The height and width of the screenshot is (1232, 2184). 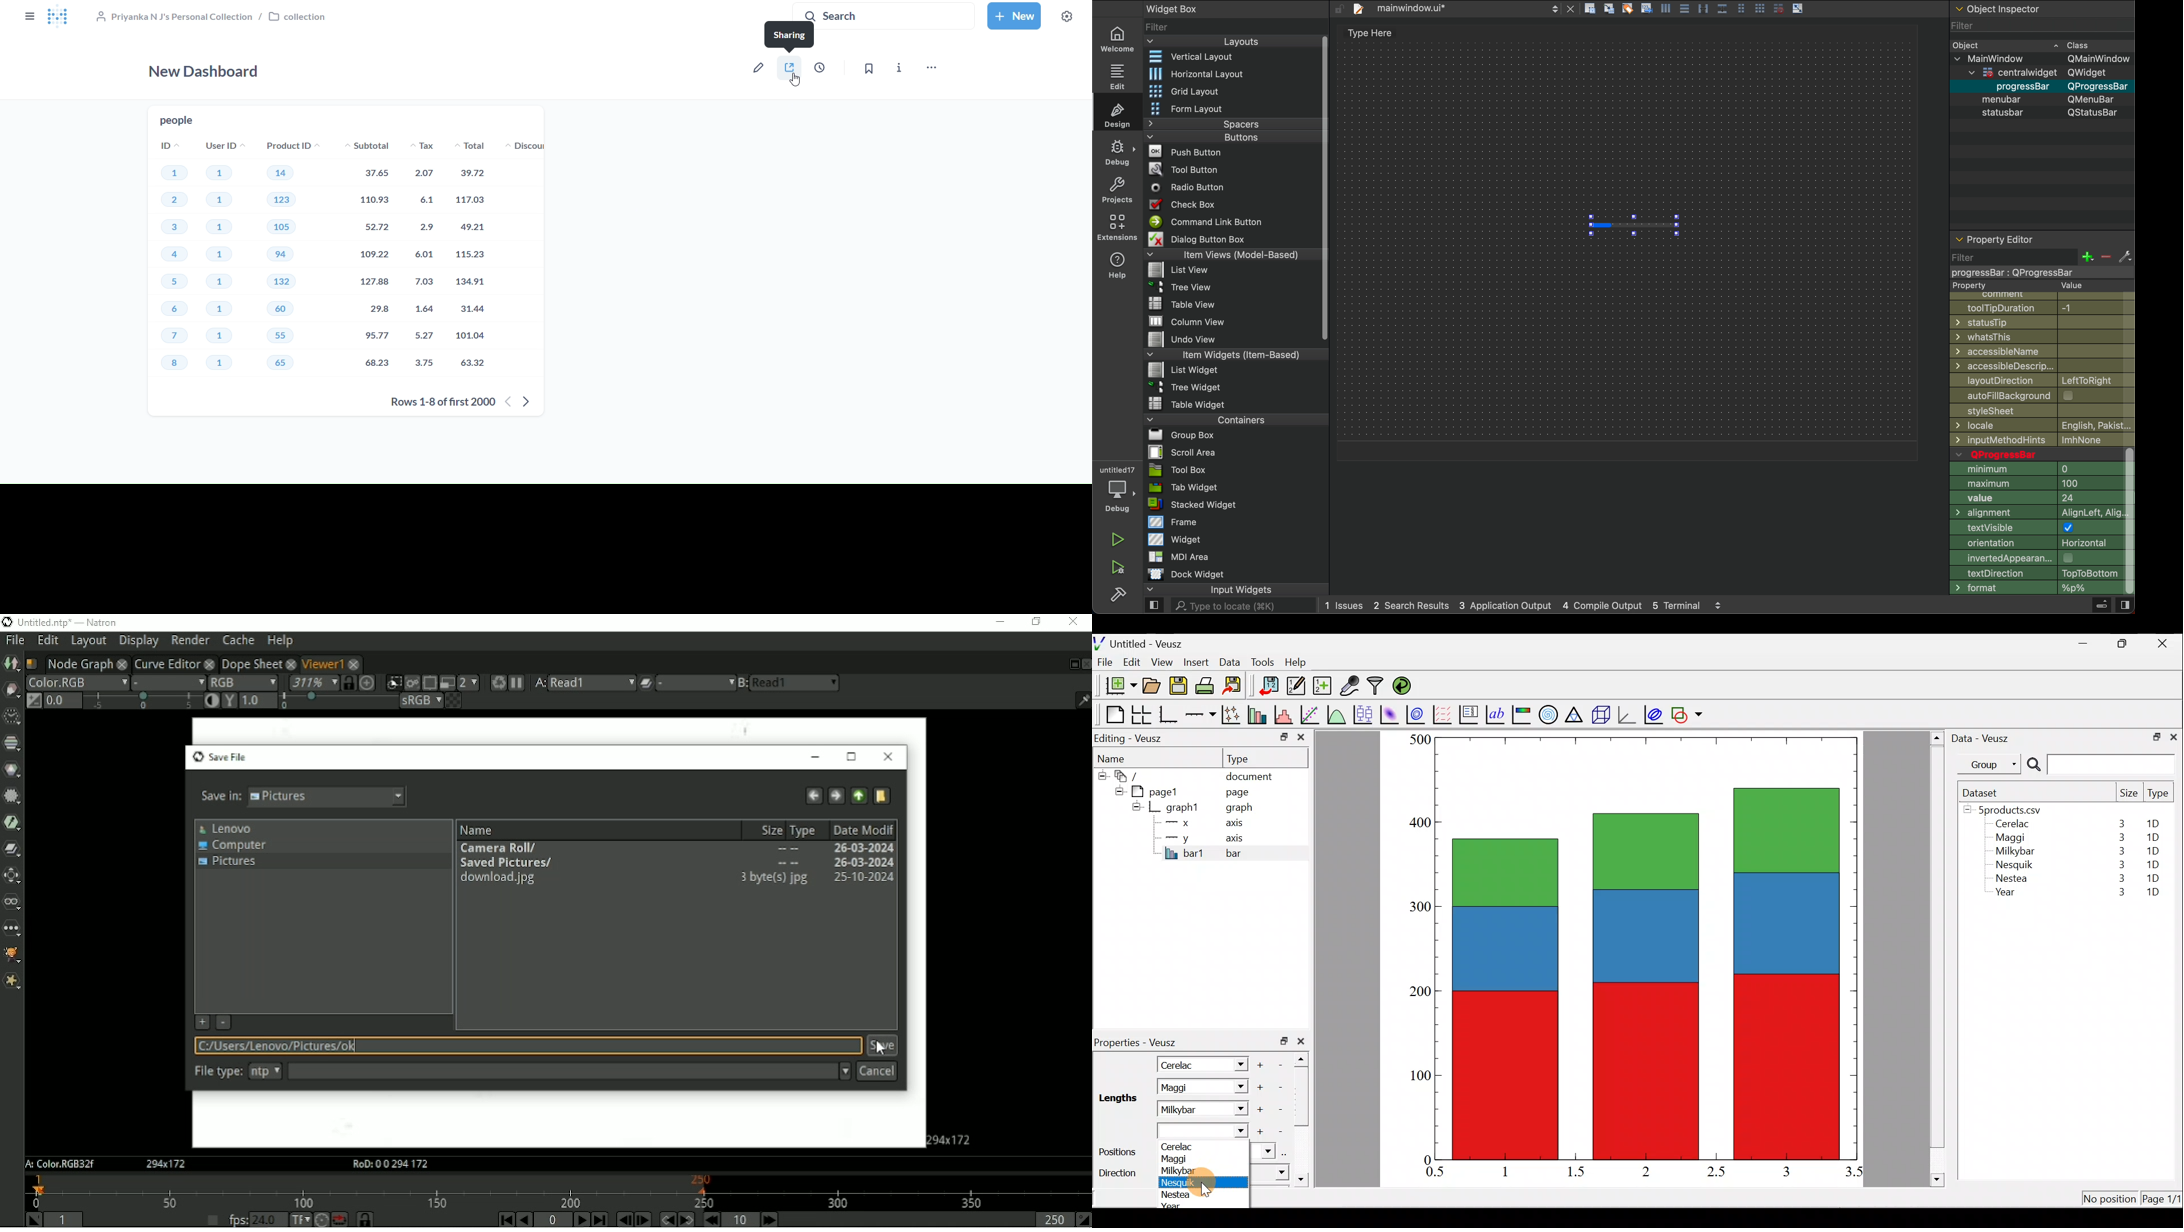 I want to click on logs, so click(x=1524, y=606).